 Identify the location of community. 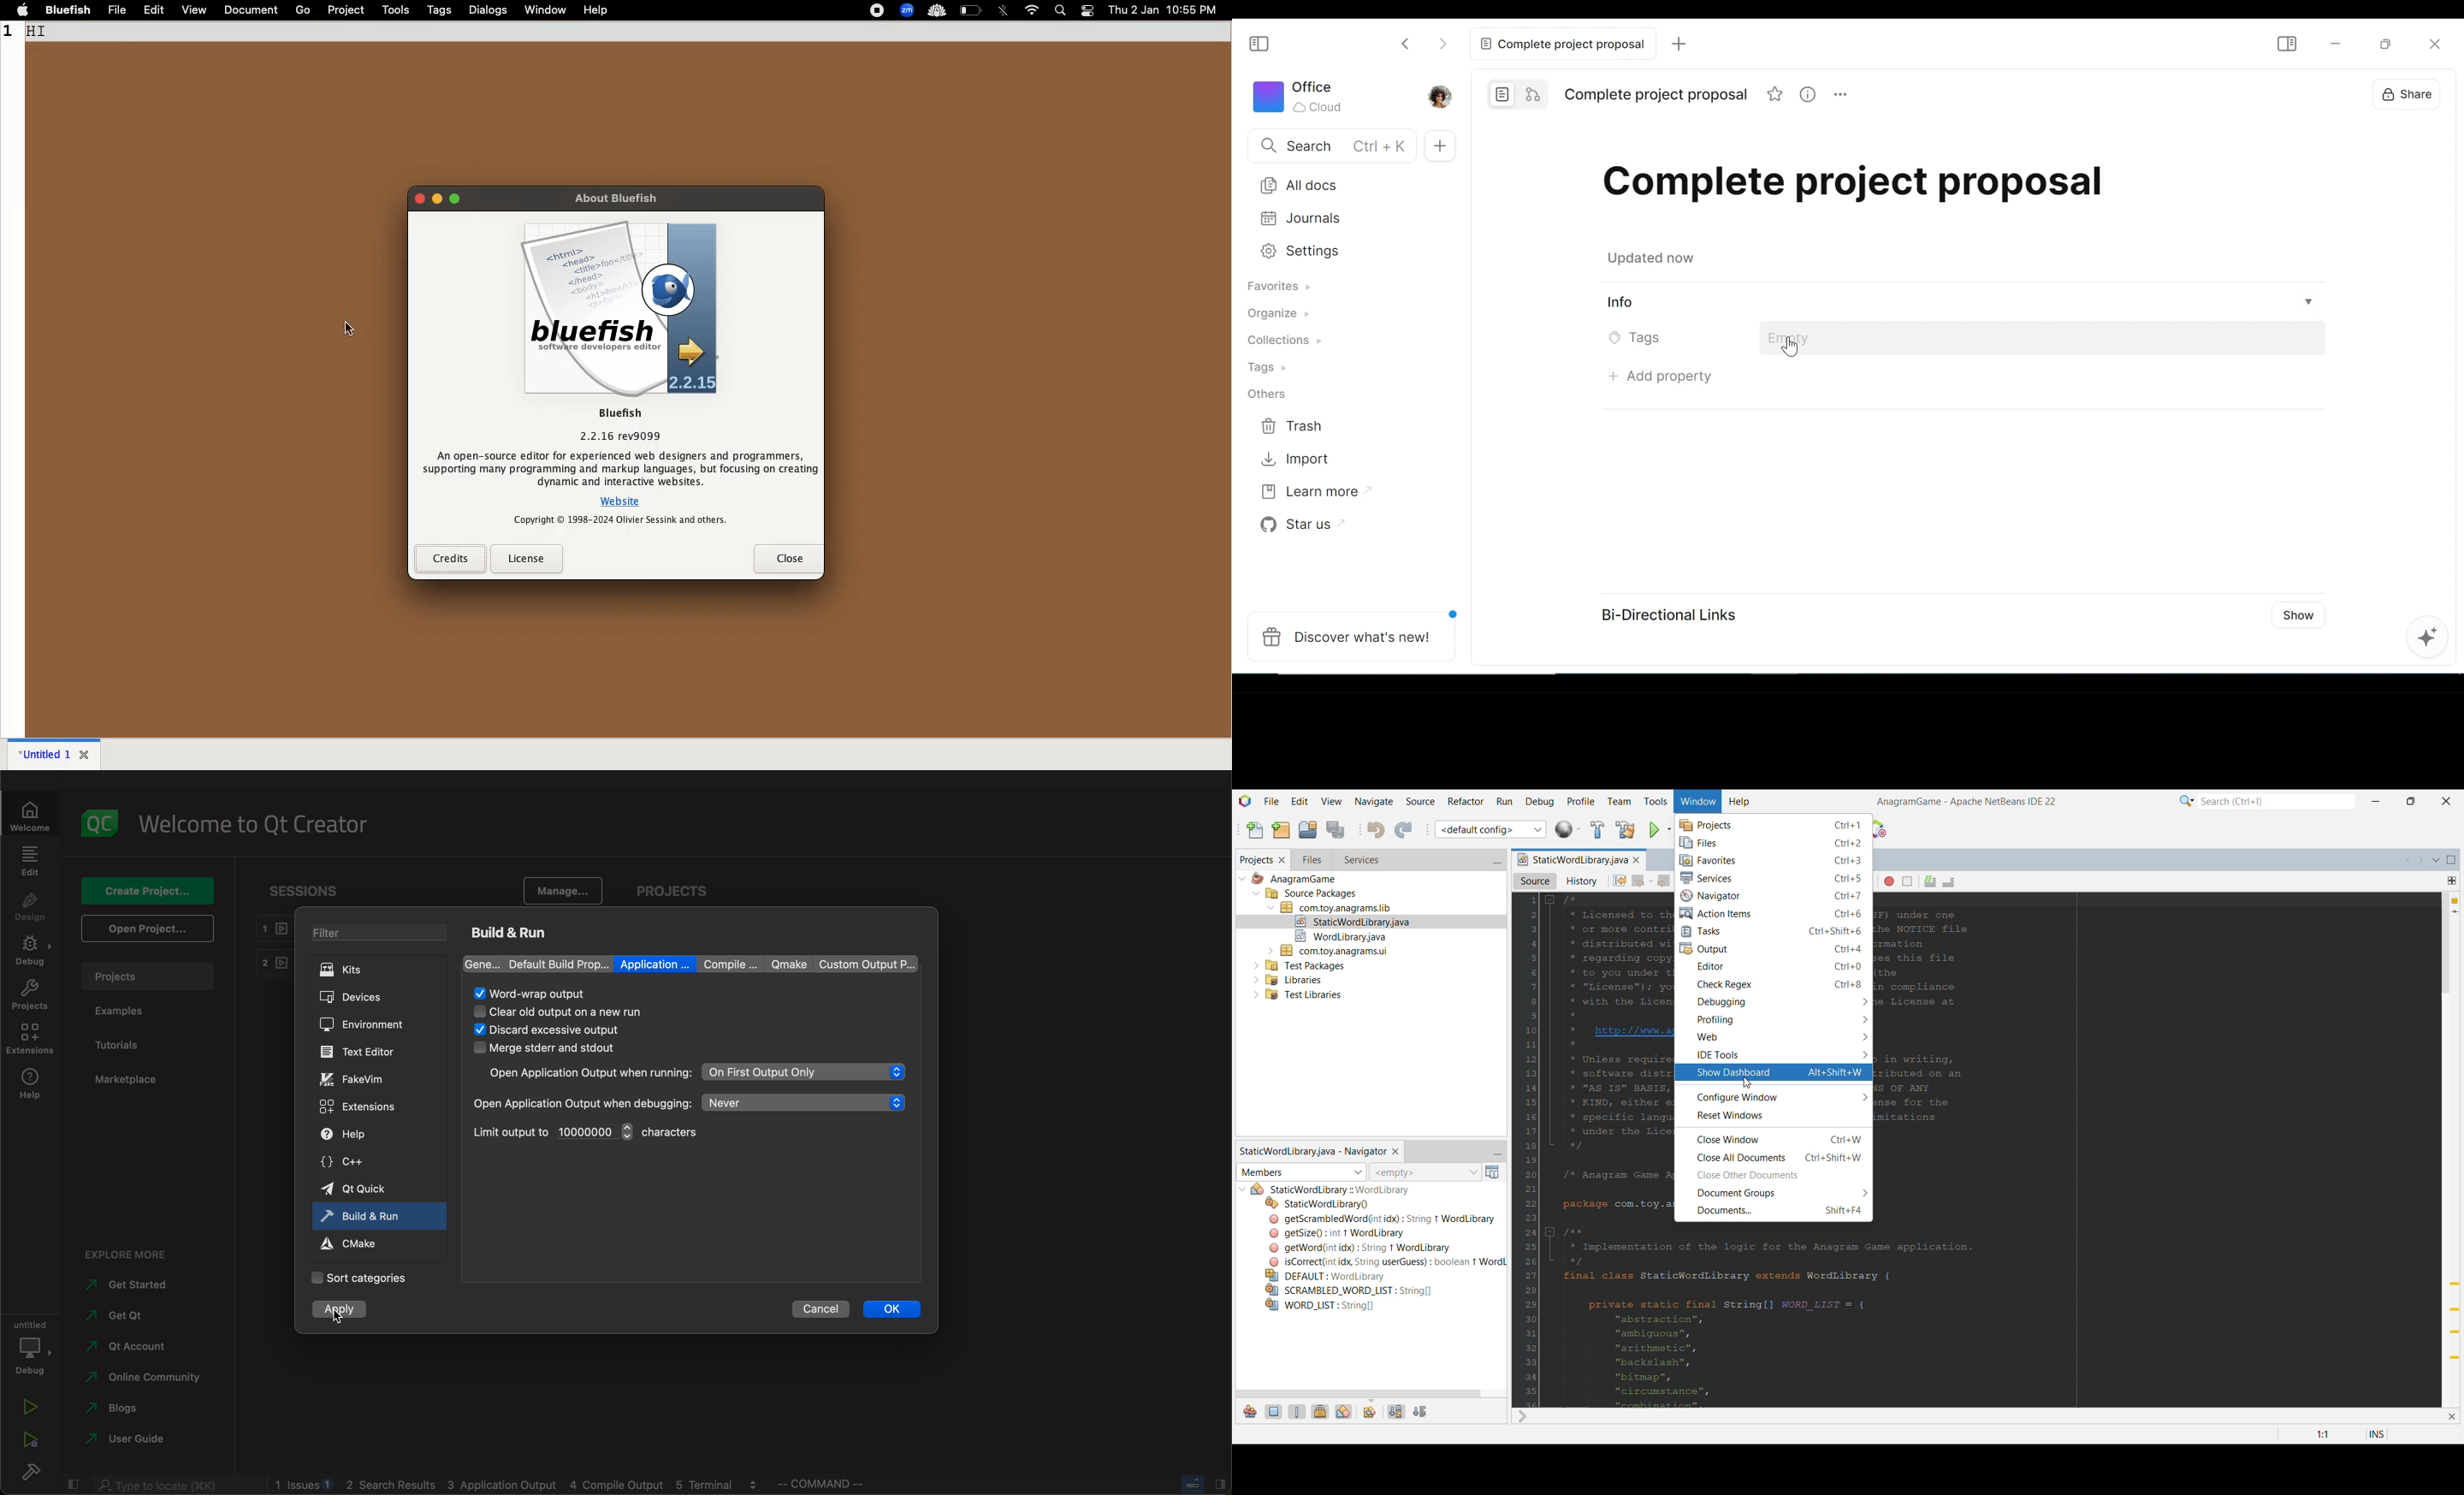
(139, 1379).